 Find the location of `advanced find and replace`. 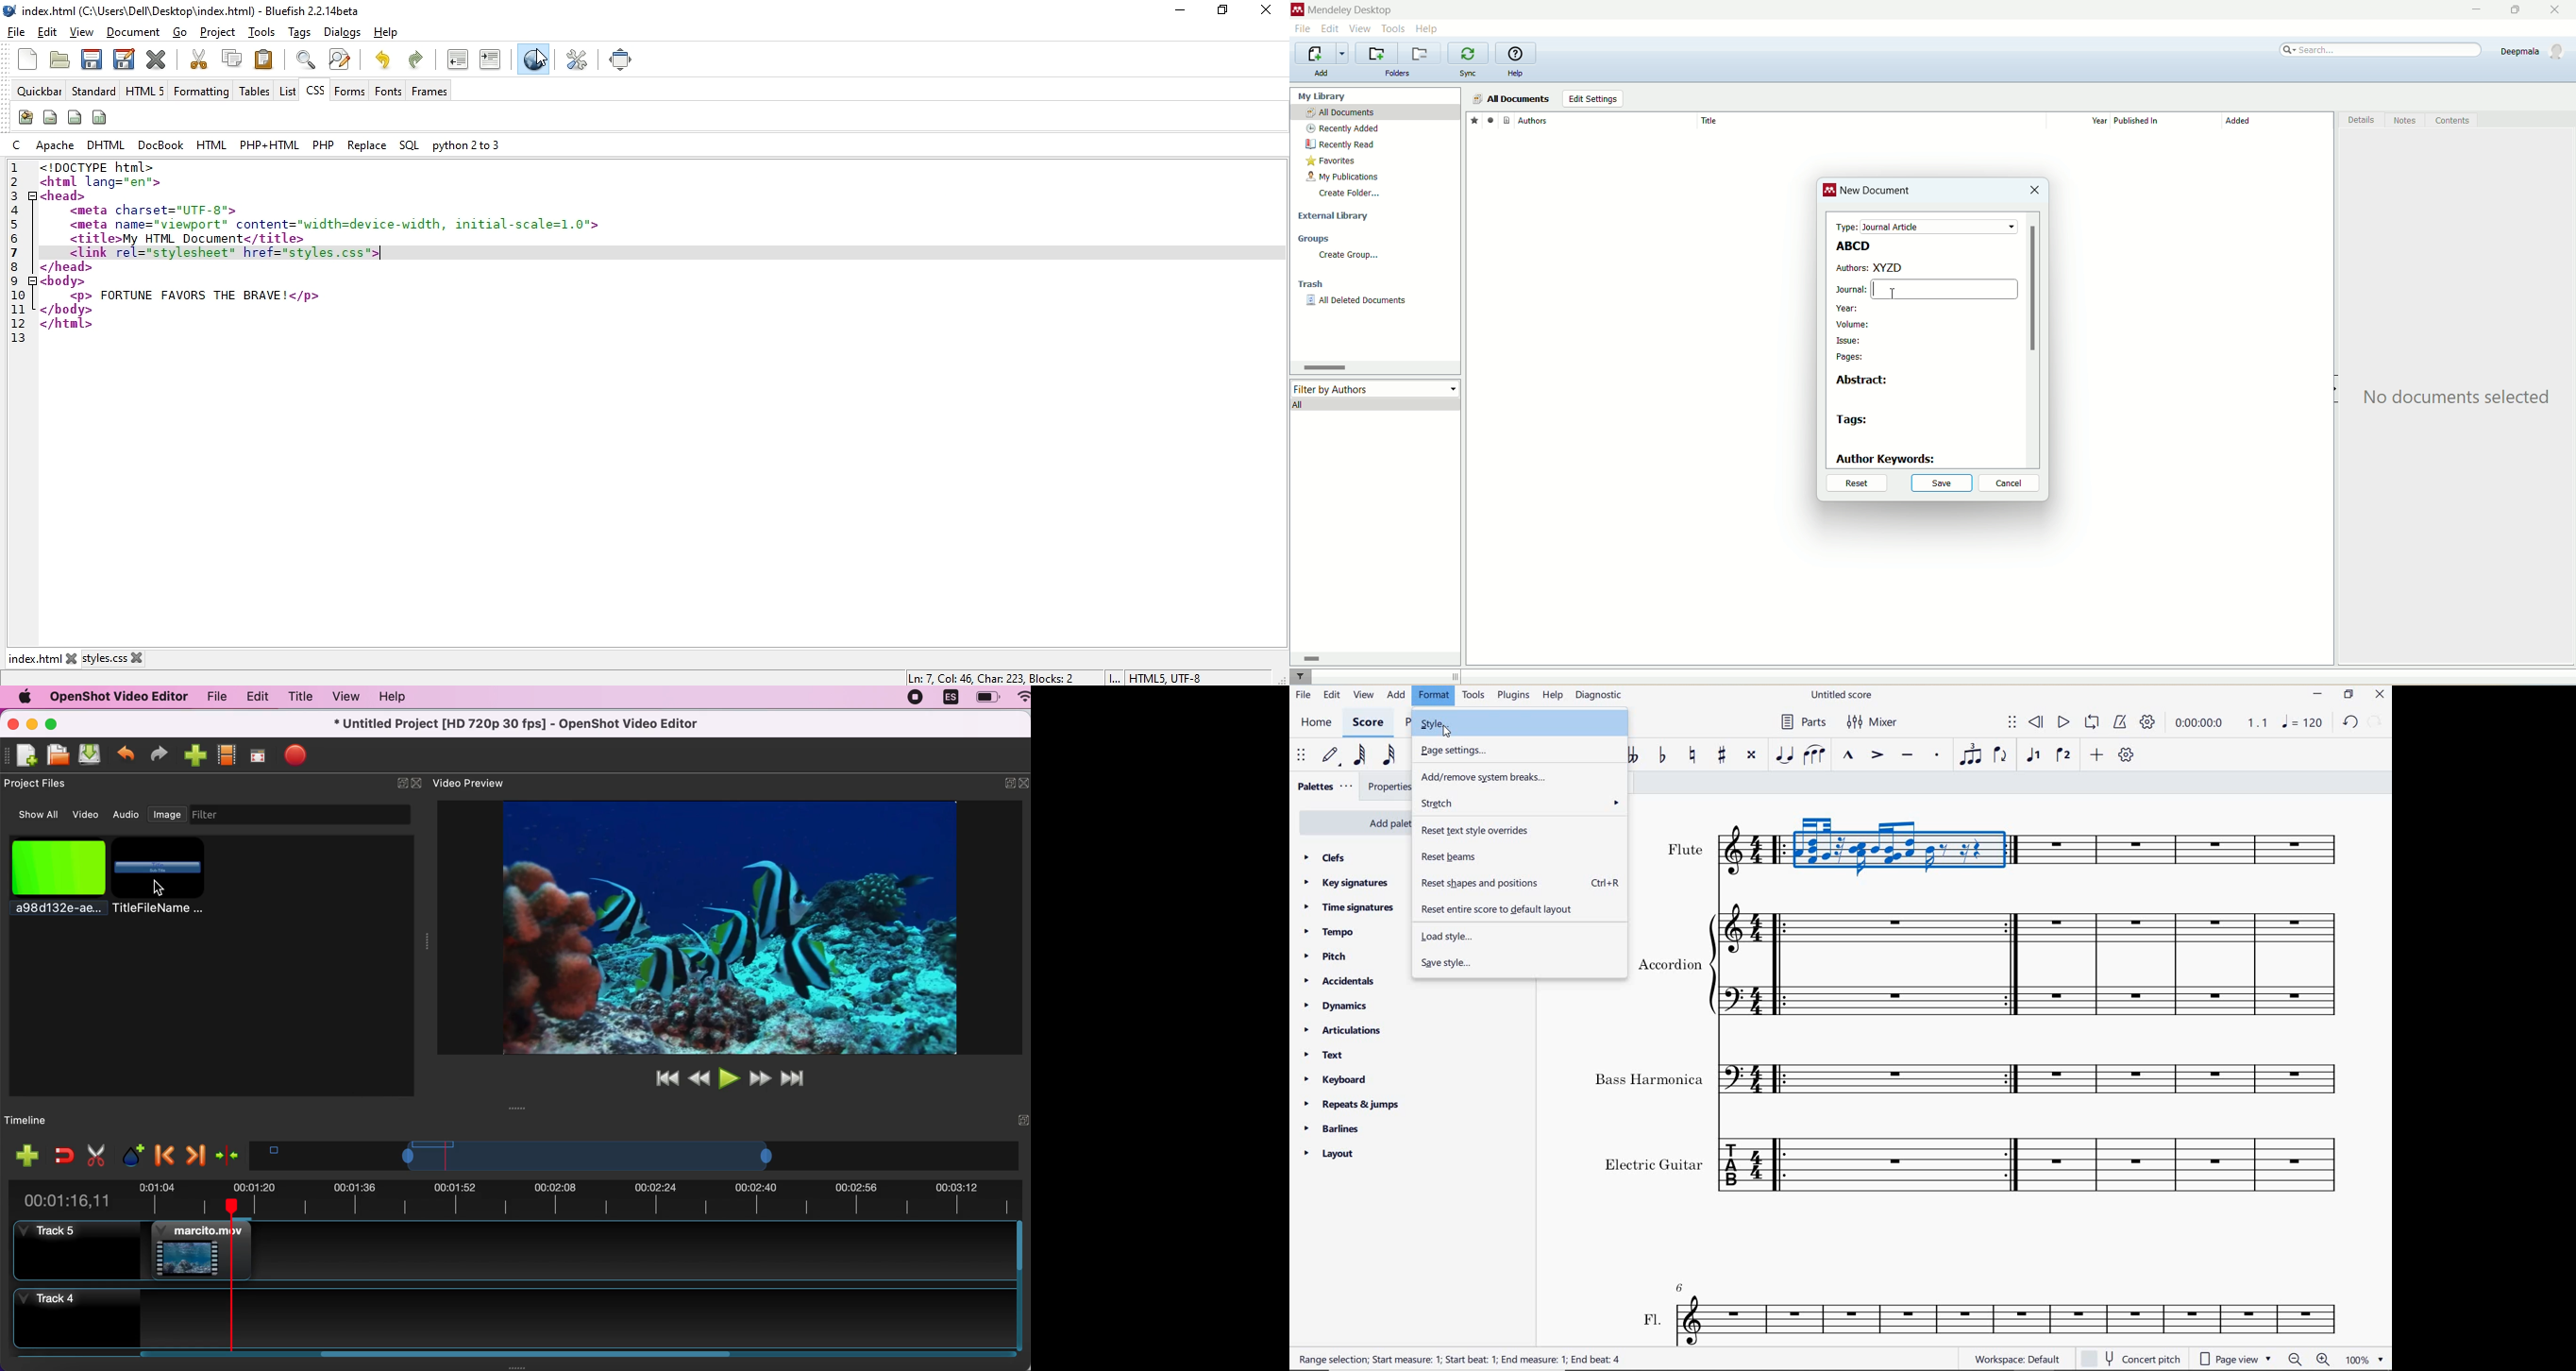

advanced find and replace is located at coordinates (339, 59).